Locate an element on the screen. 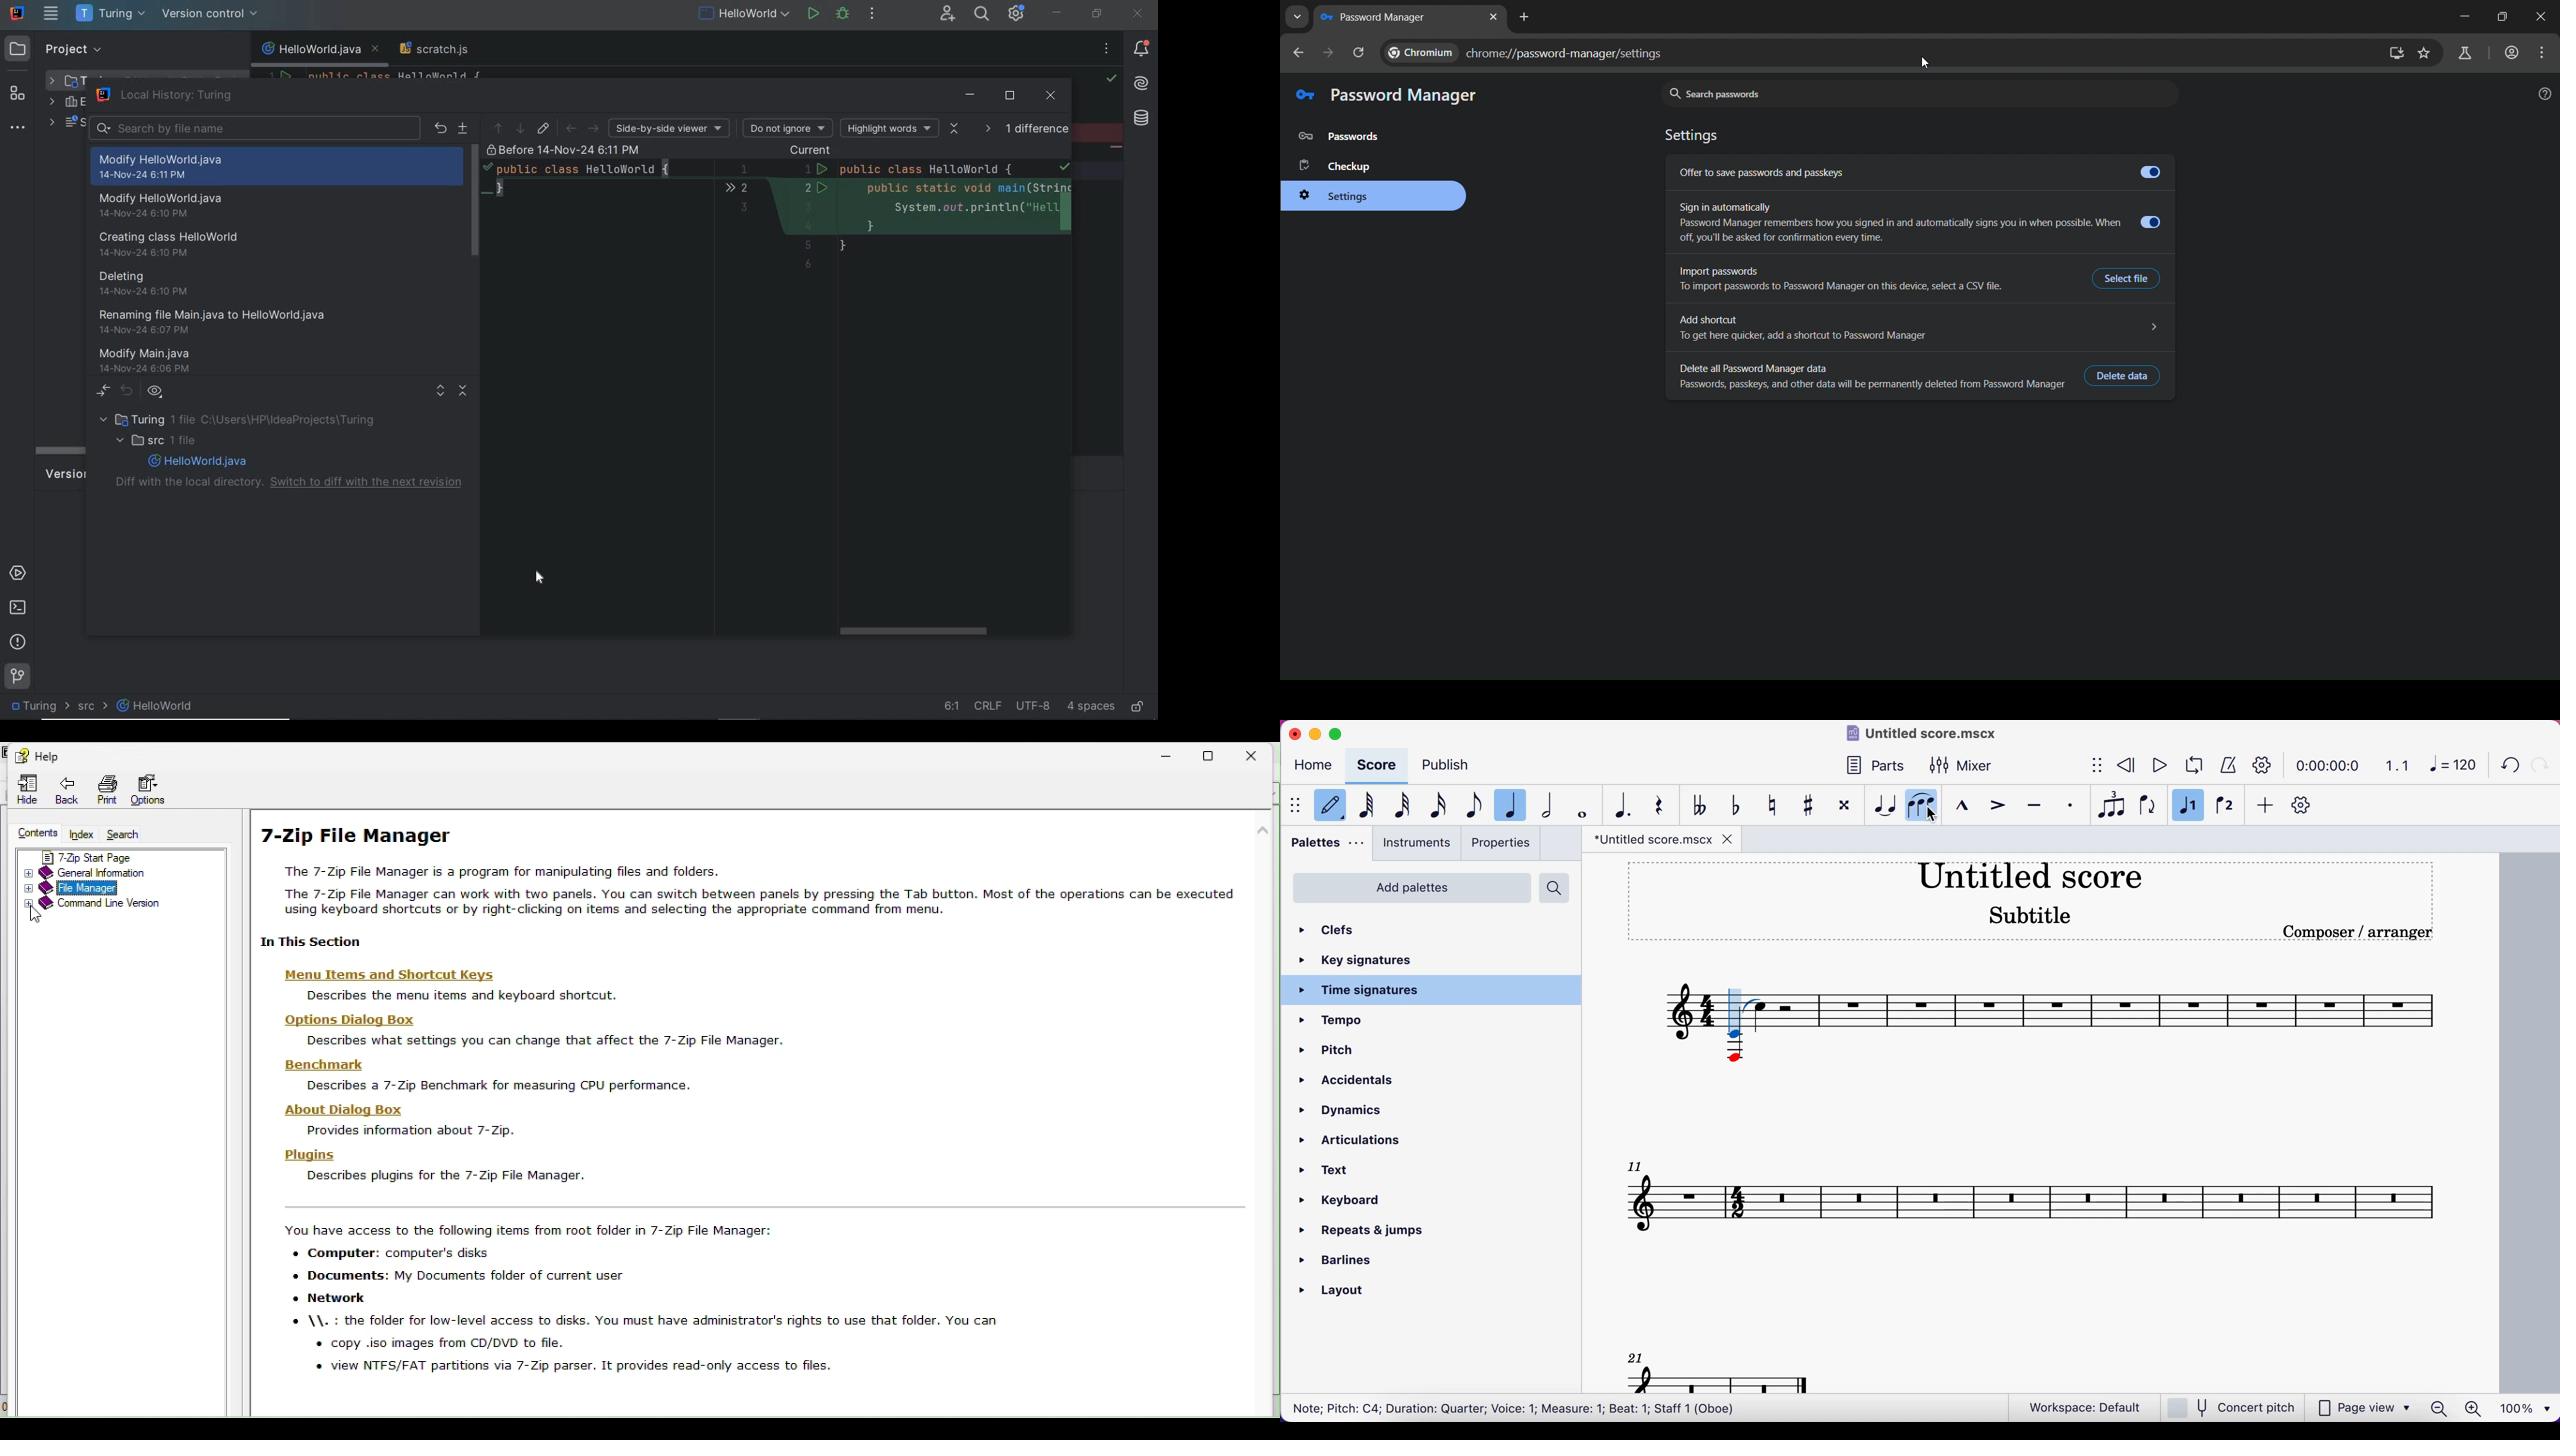 The width and height of the screenshot is (2576, 1456). undo is located at coordinates (2505, 768).